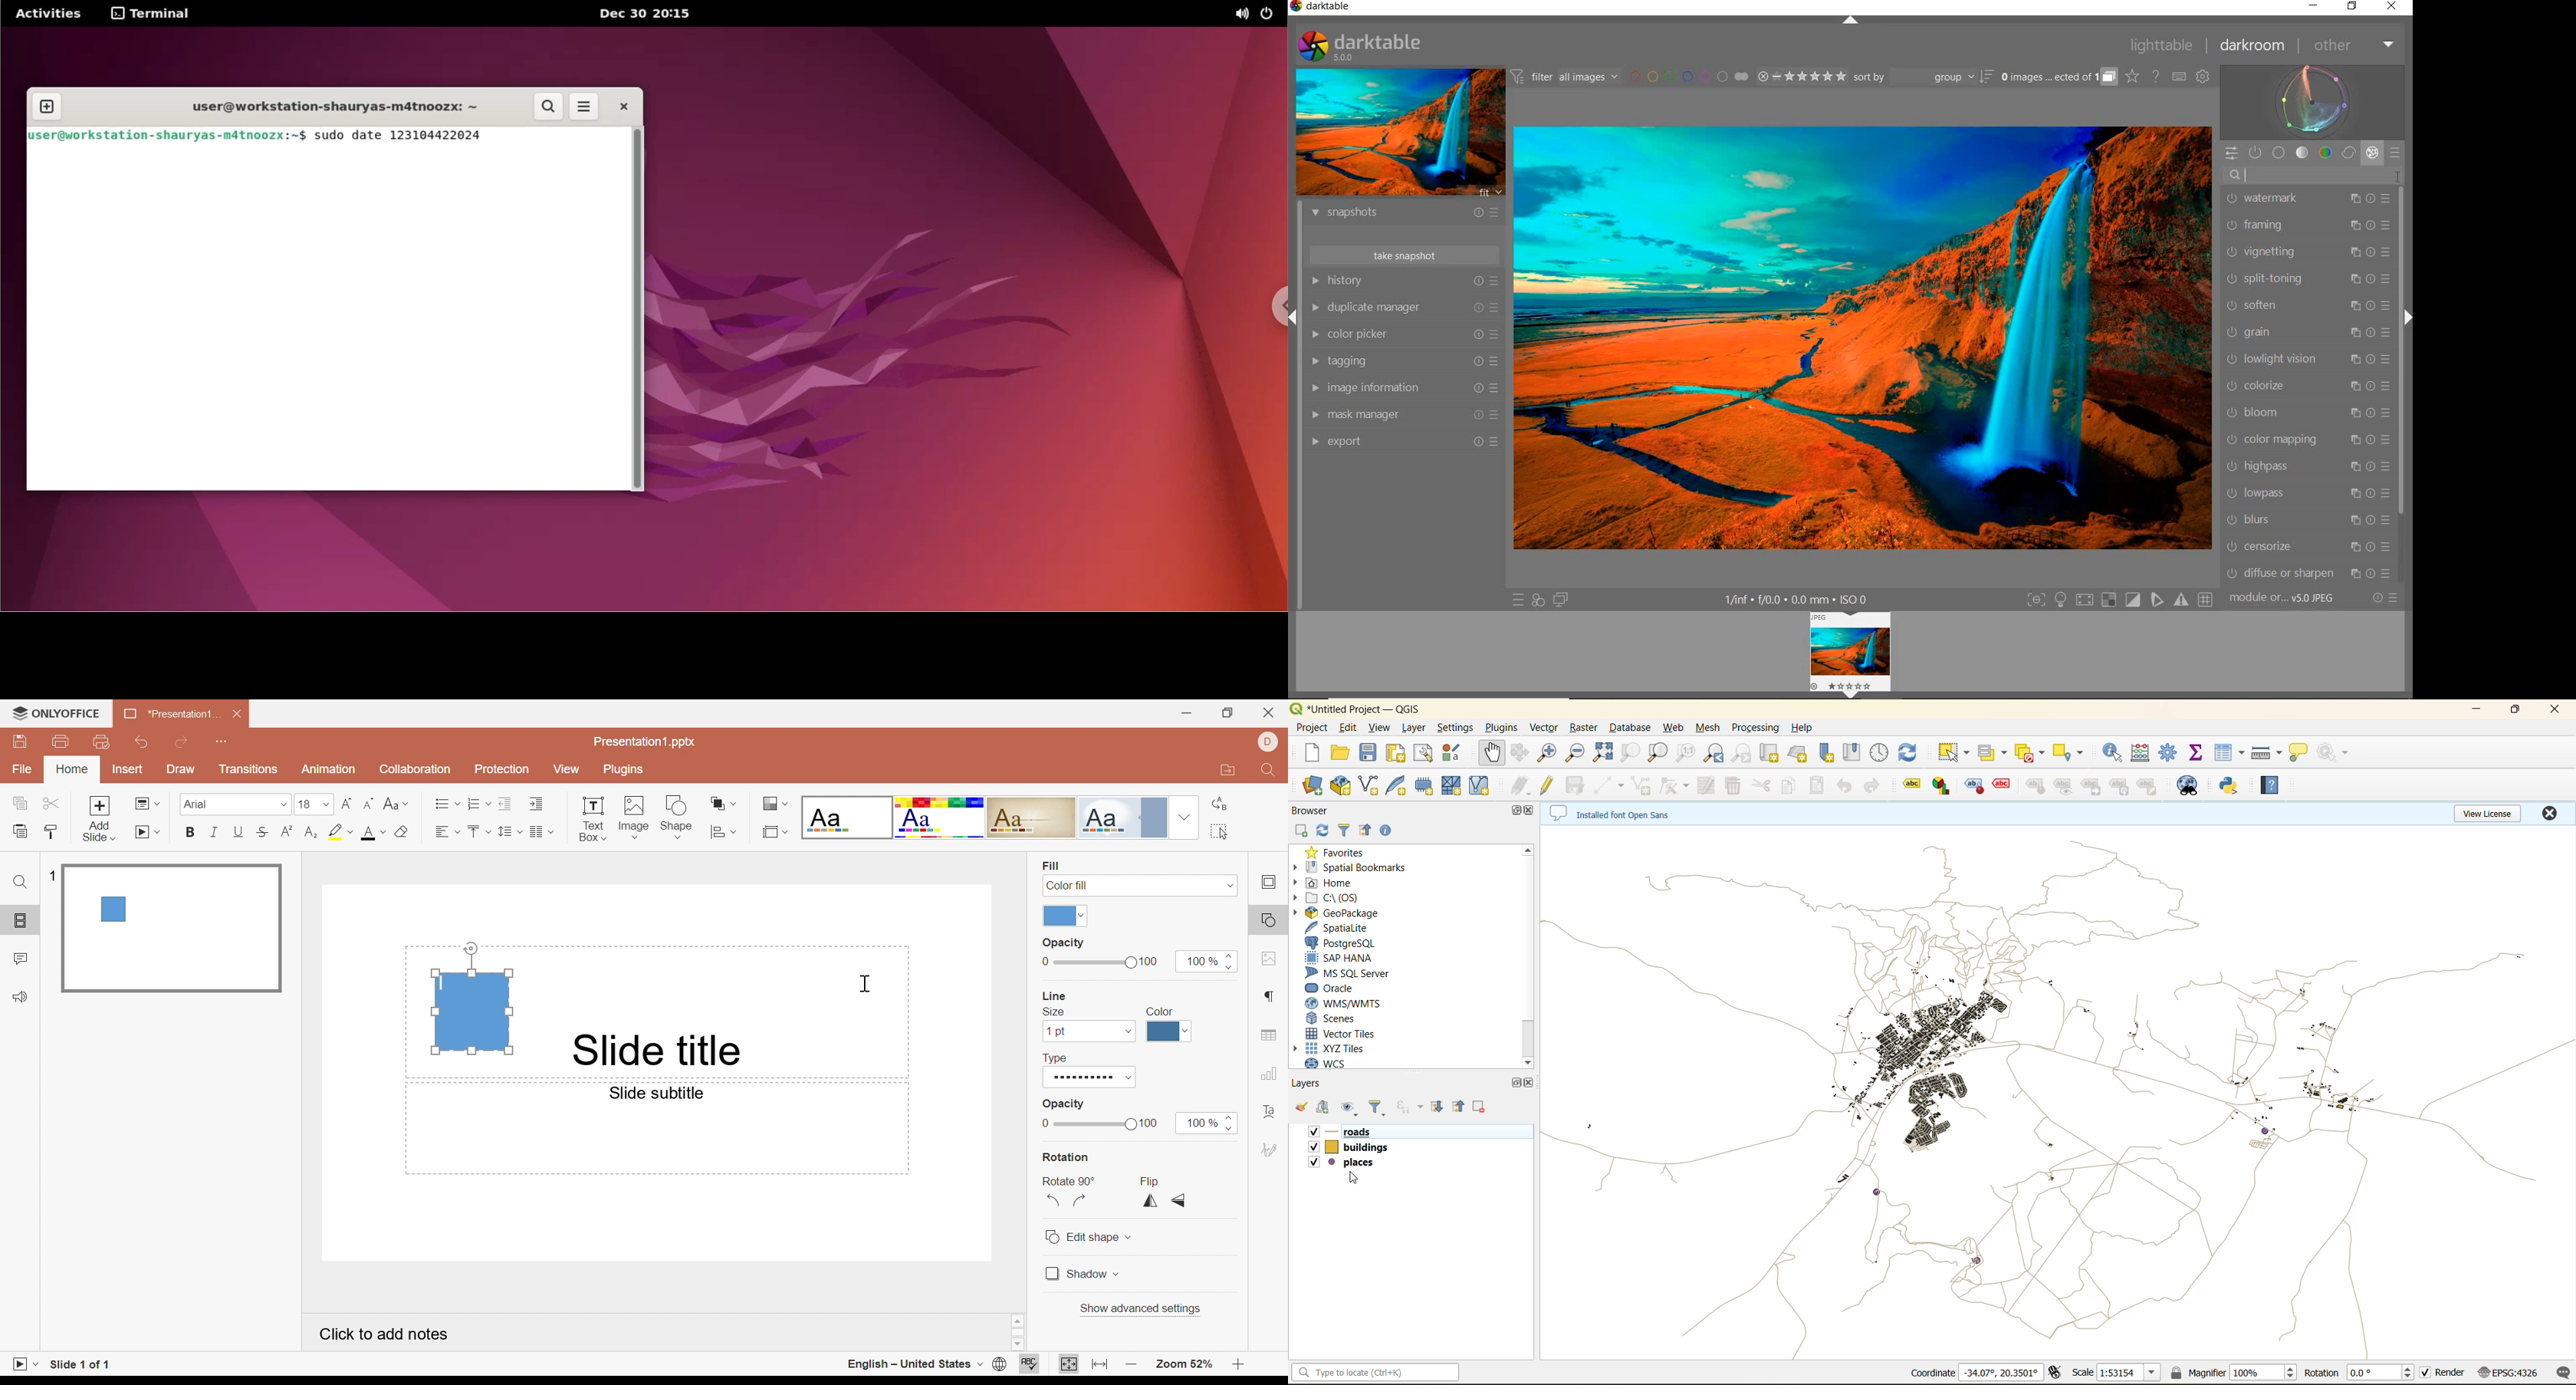 Image resolution: width=2576 pixels, height=1400 pixels. I want to click on Slide 1 of 1, so click(83, 1364).